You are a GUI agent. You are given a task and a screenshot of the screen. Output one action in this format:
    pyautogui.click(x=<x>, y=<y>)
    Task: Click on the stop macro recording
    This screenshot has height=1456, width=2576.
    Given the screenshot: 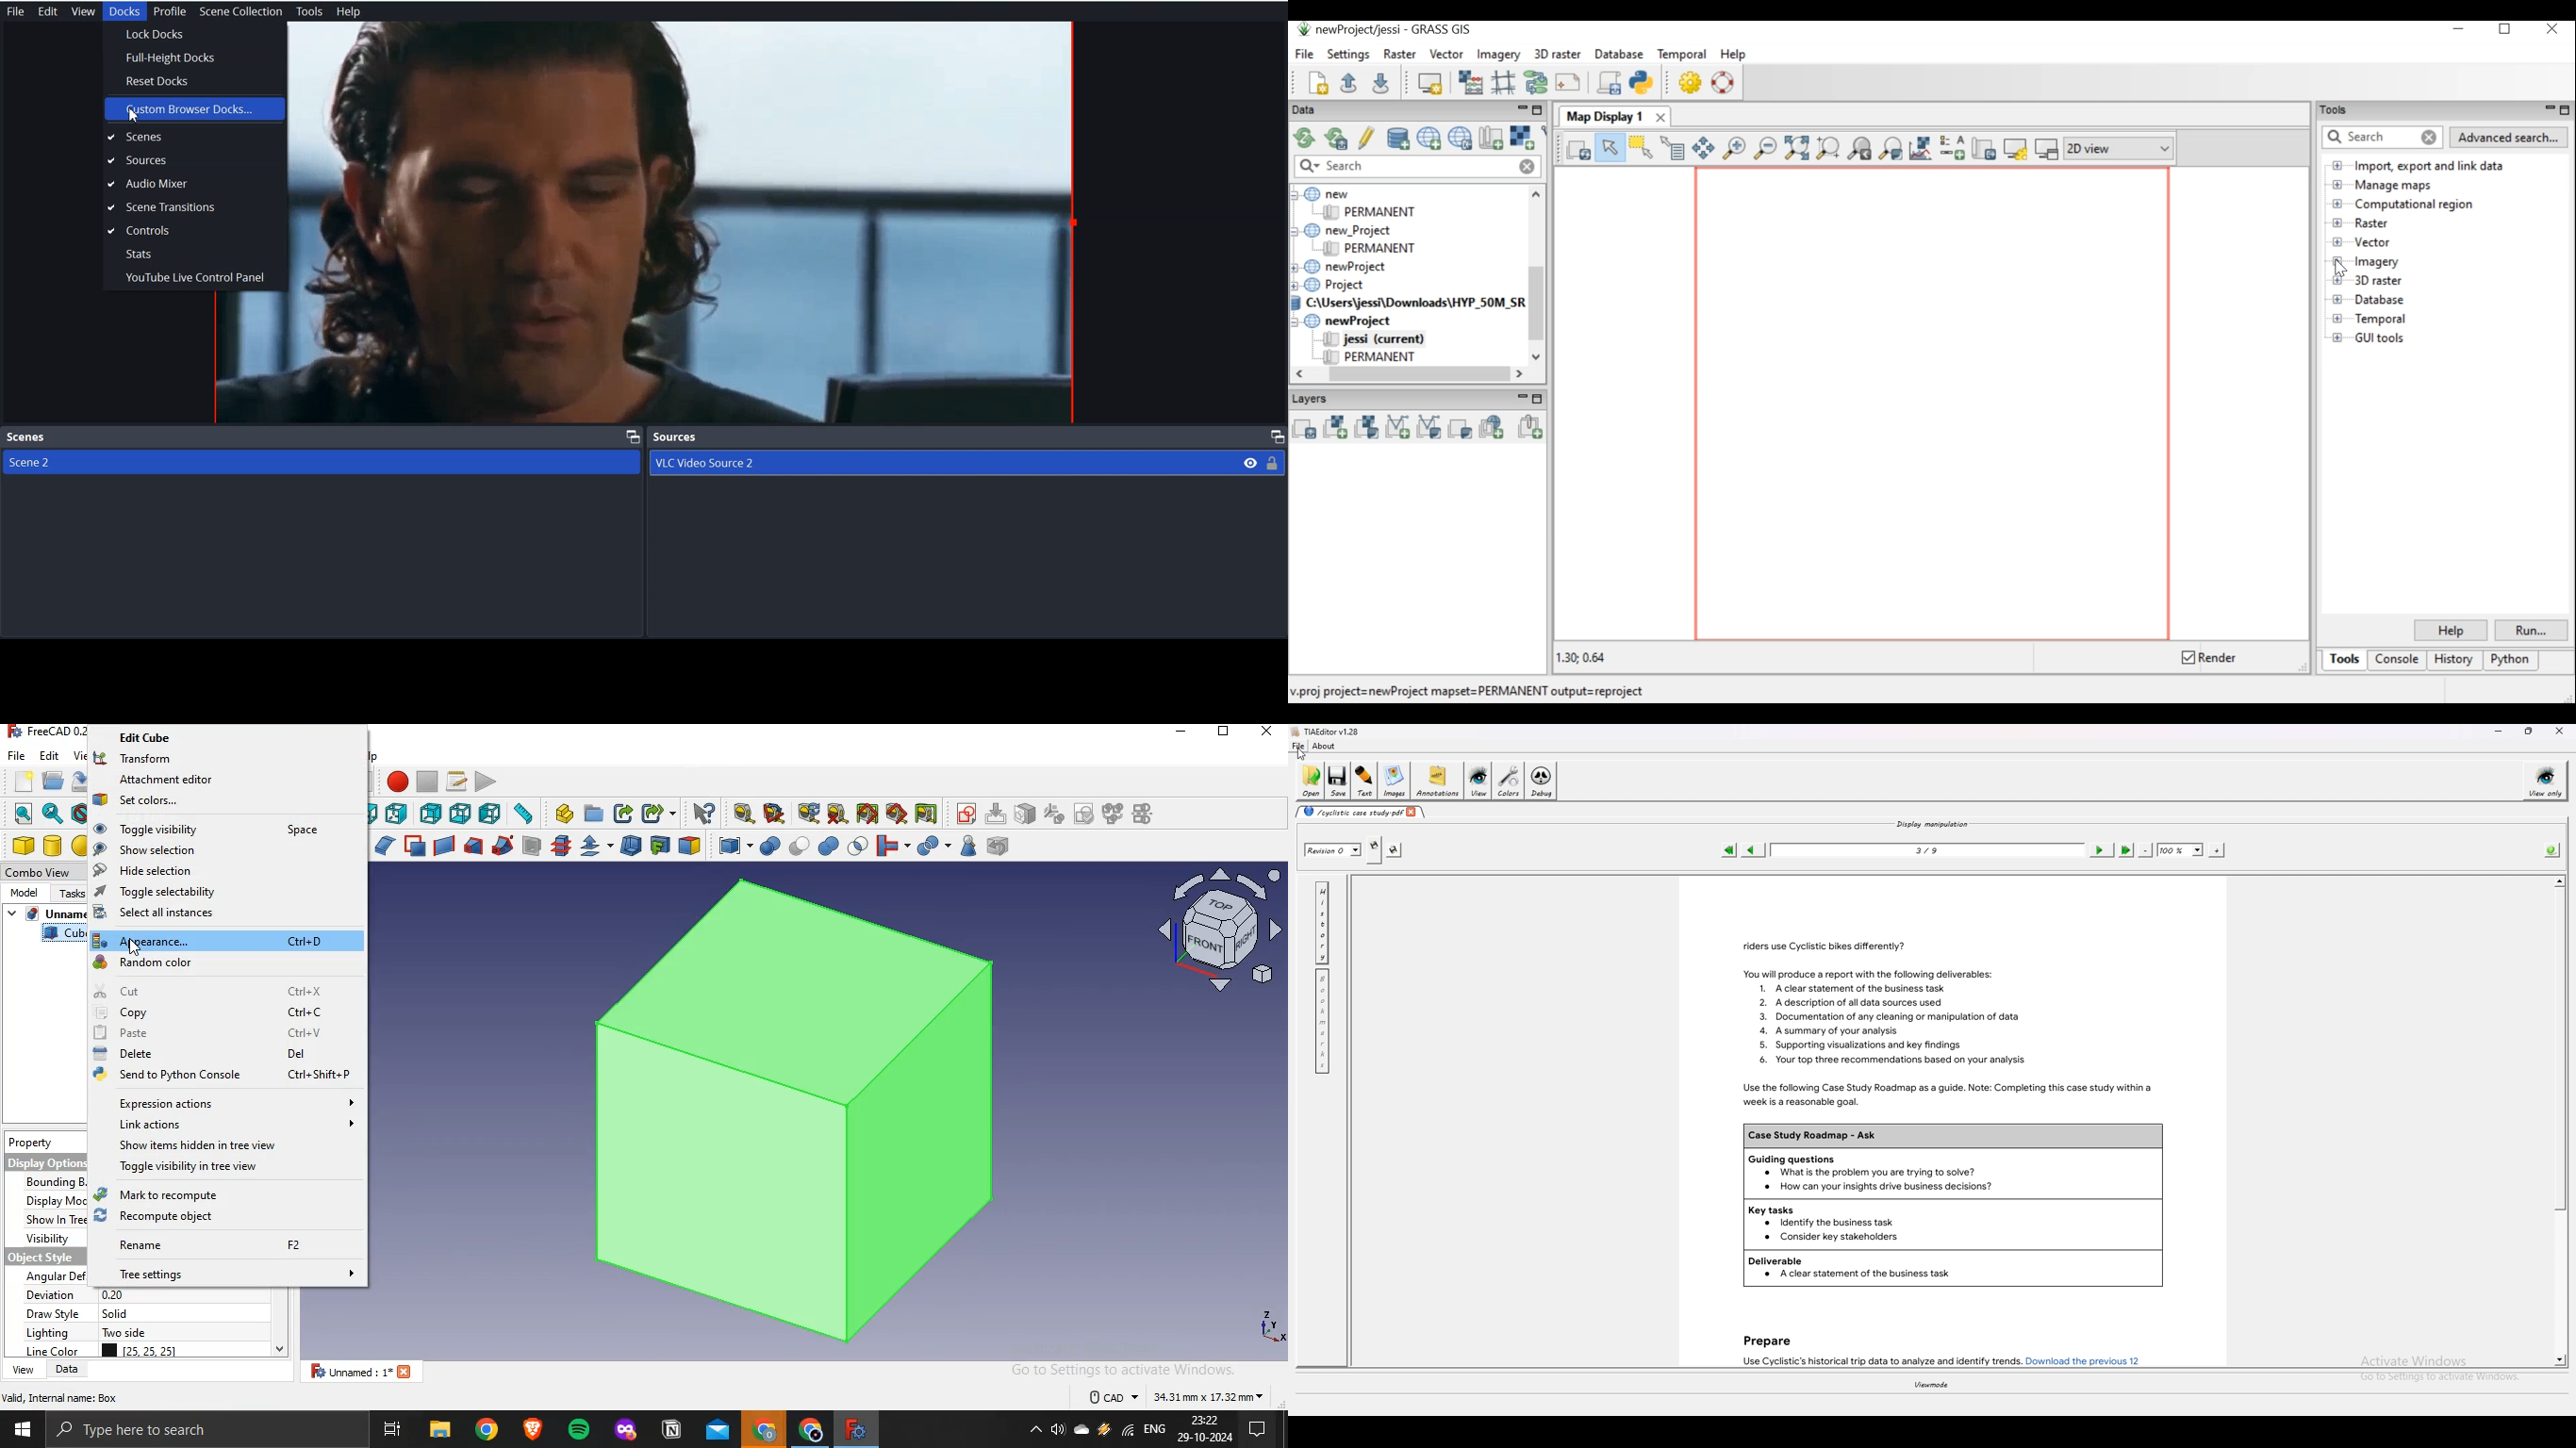 What is the action you would take?
    pyautogui.click(x=427, y=782)
    